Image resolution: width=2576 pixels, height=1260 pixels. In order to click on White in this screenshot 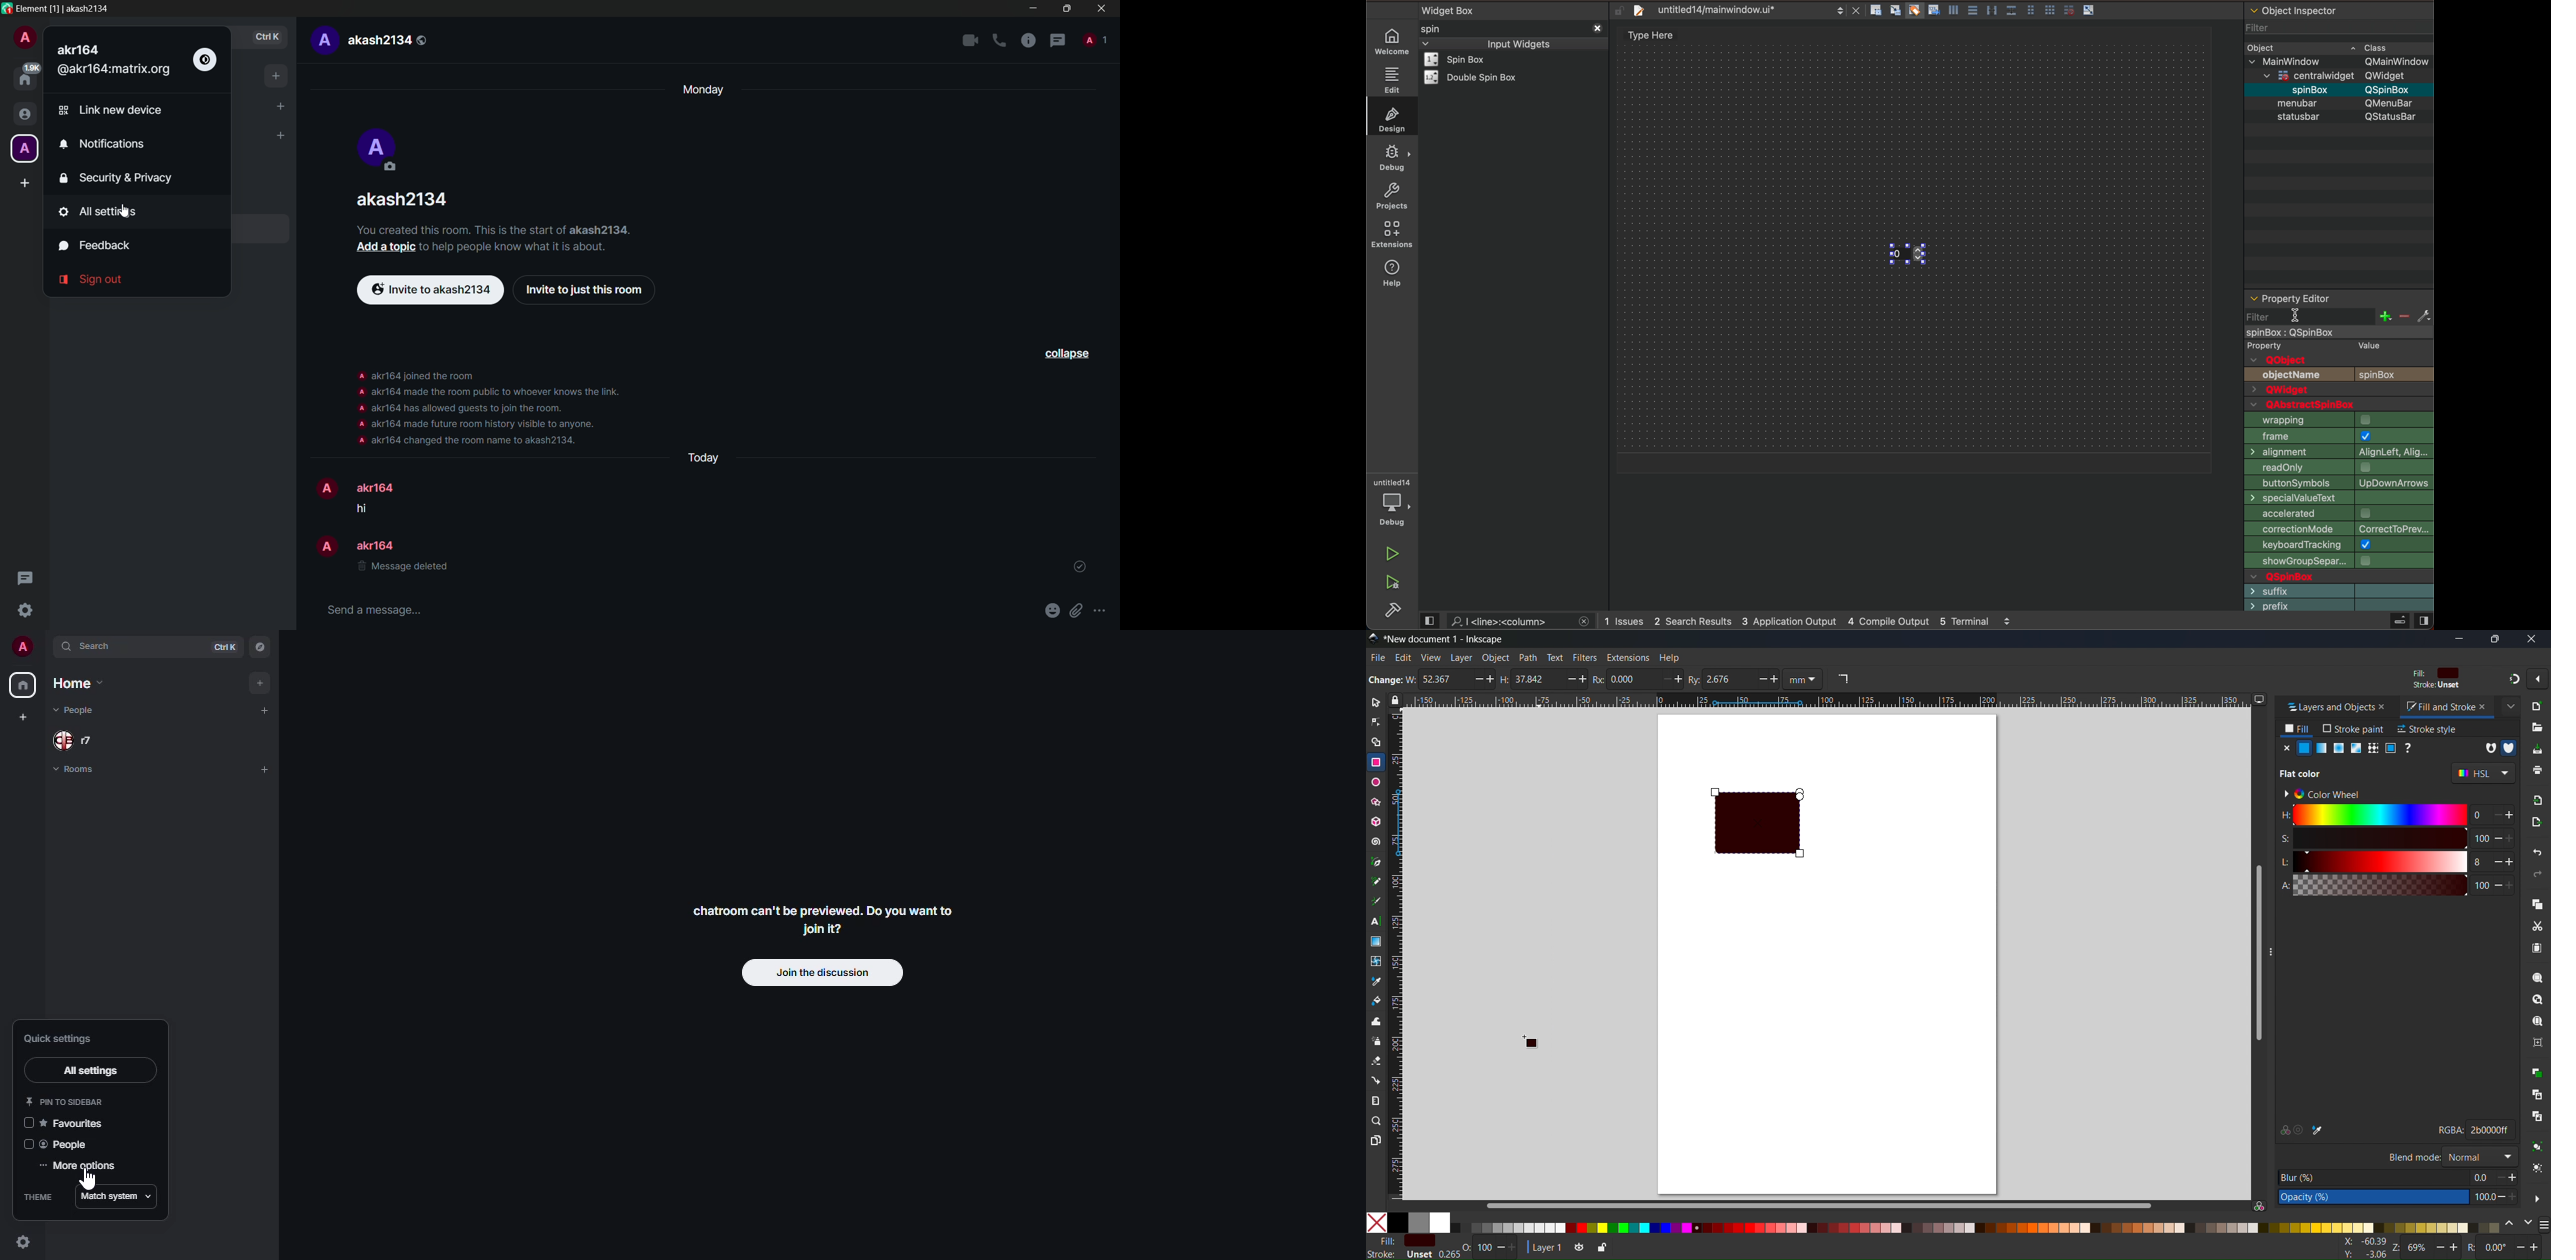, I will do `click(1440, 1222)`.